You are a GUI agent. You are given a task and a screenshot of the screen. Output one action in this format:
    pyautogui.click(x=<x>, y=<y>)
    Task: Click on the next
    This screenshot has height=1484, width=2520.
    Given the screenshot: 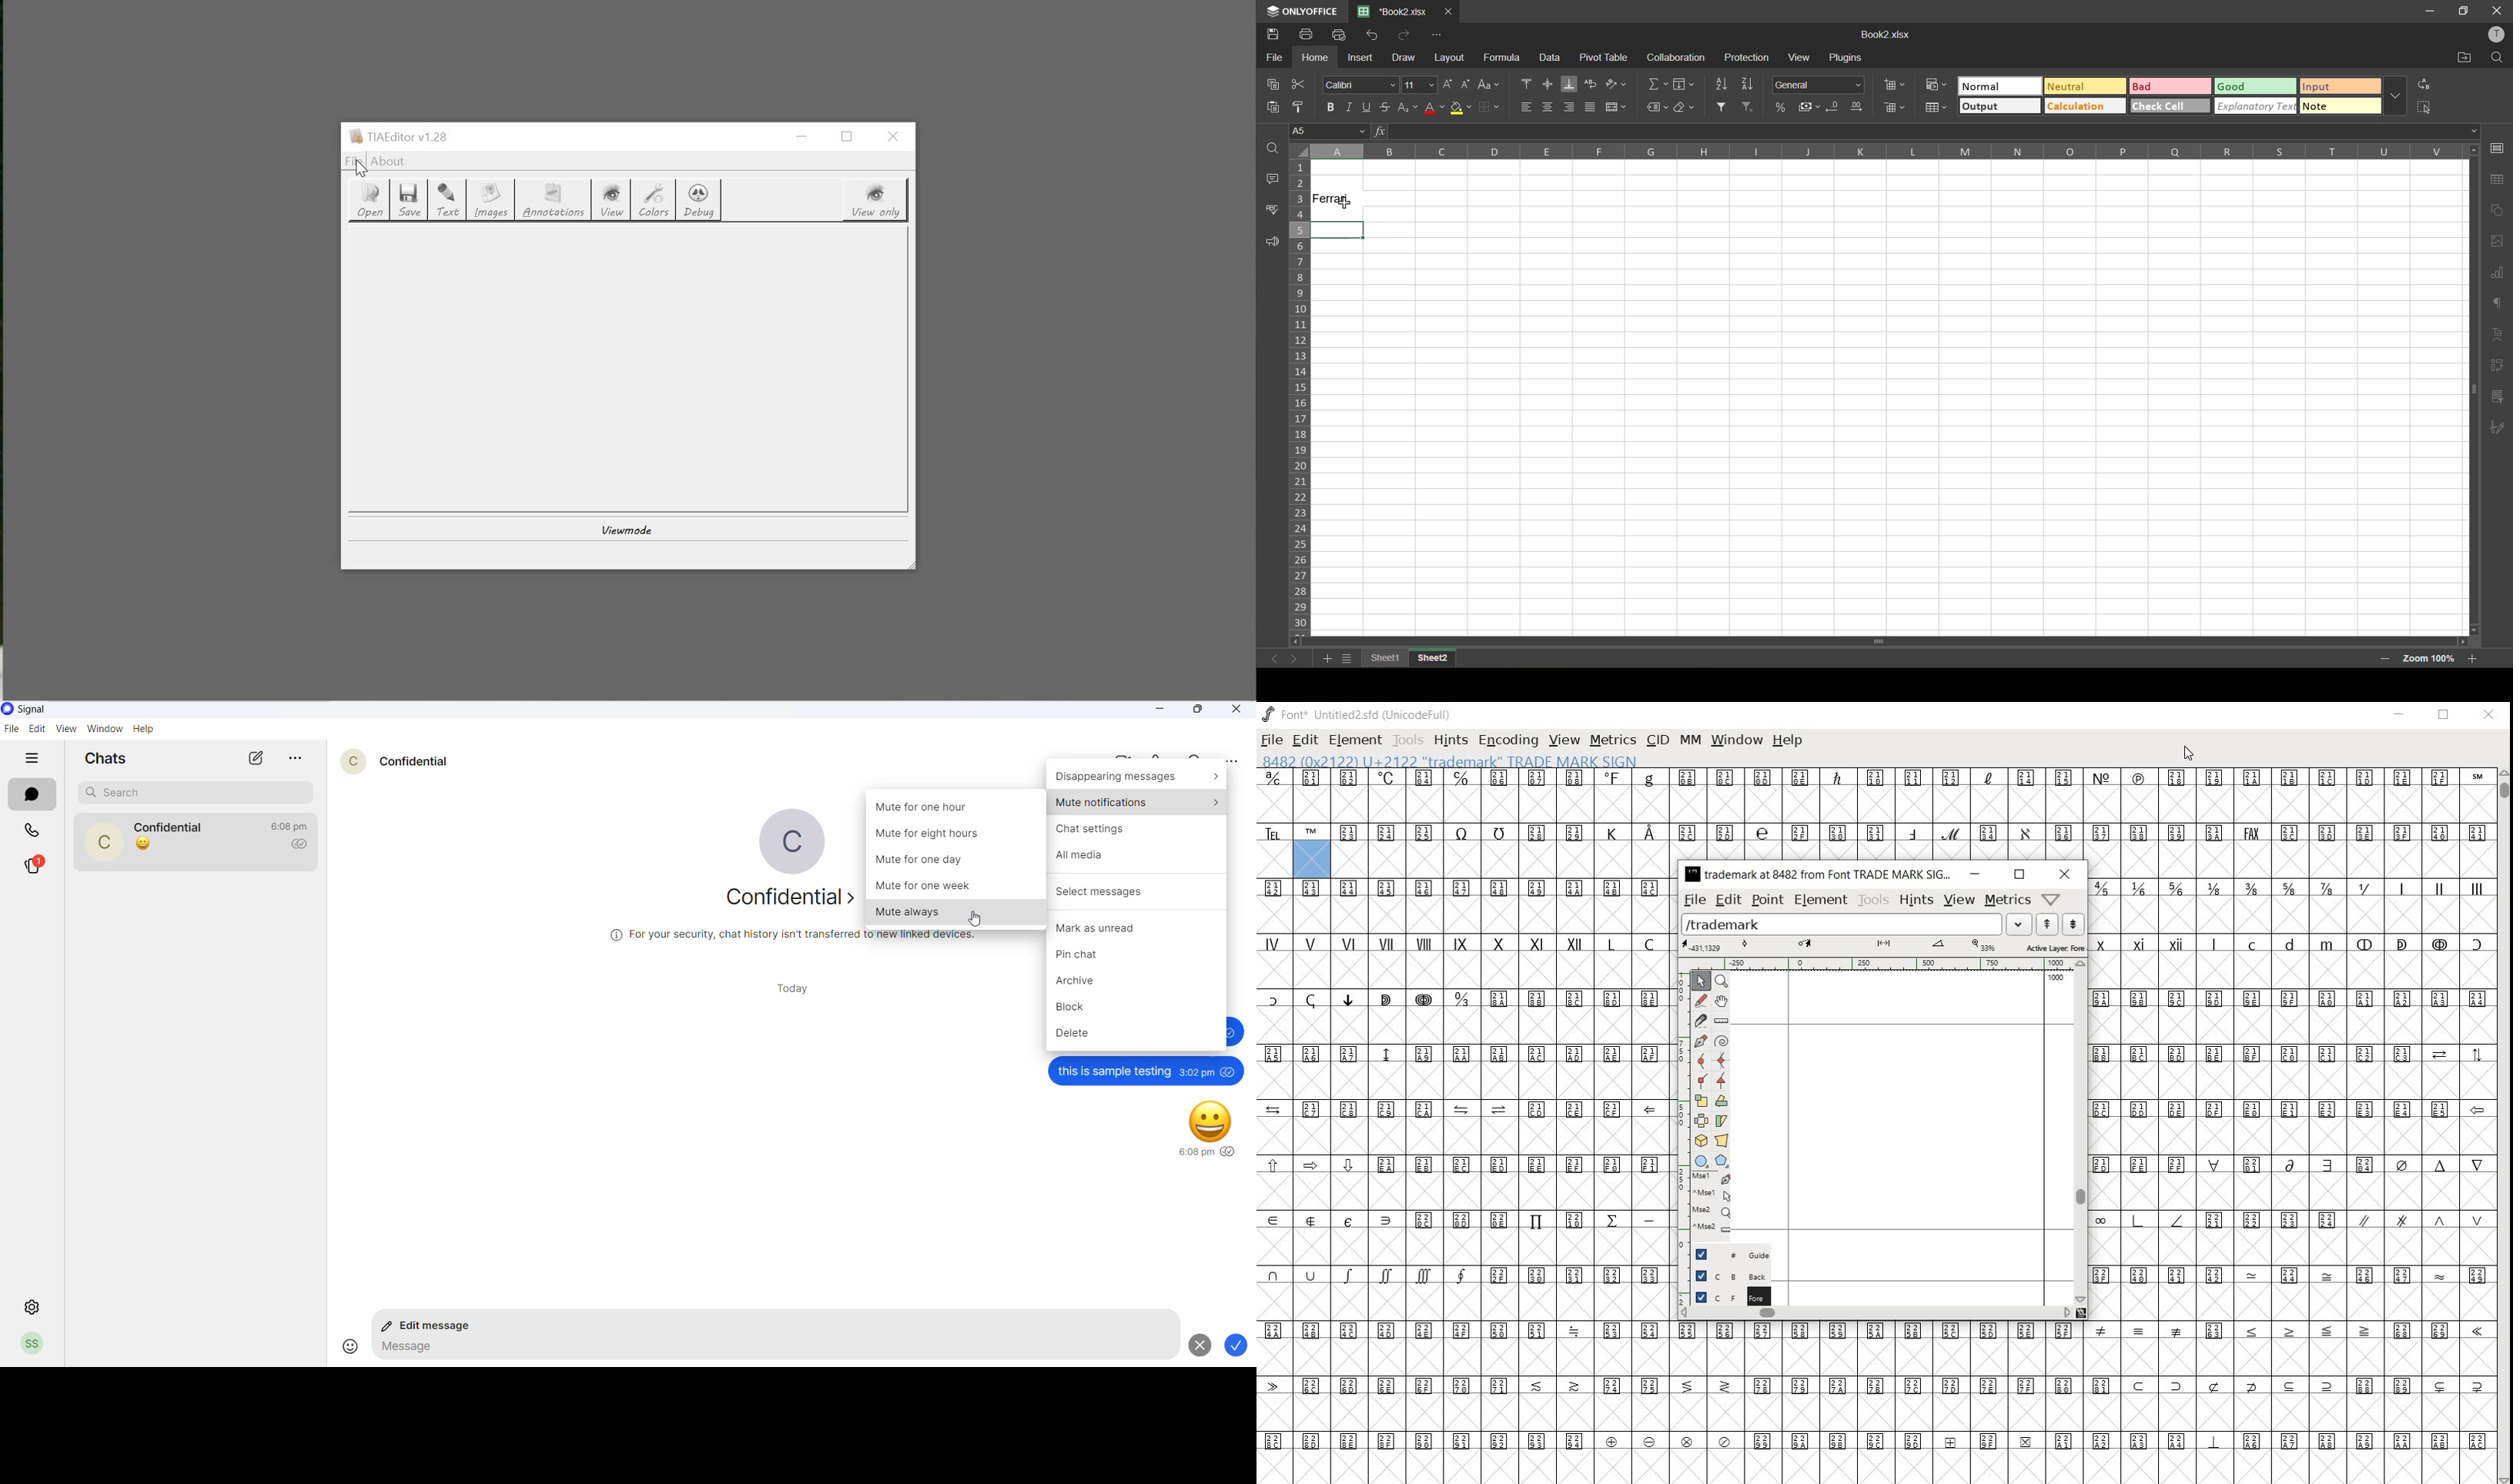 What is the action you would take?
    pyautogui.click(x=1292, y=659)
    